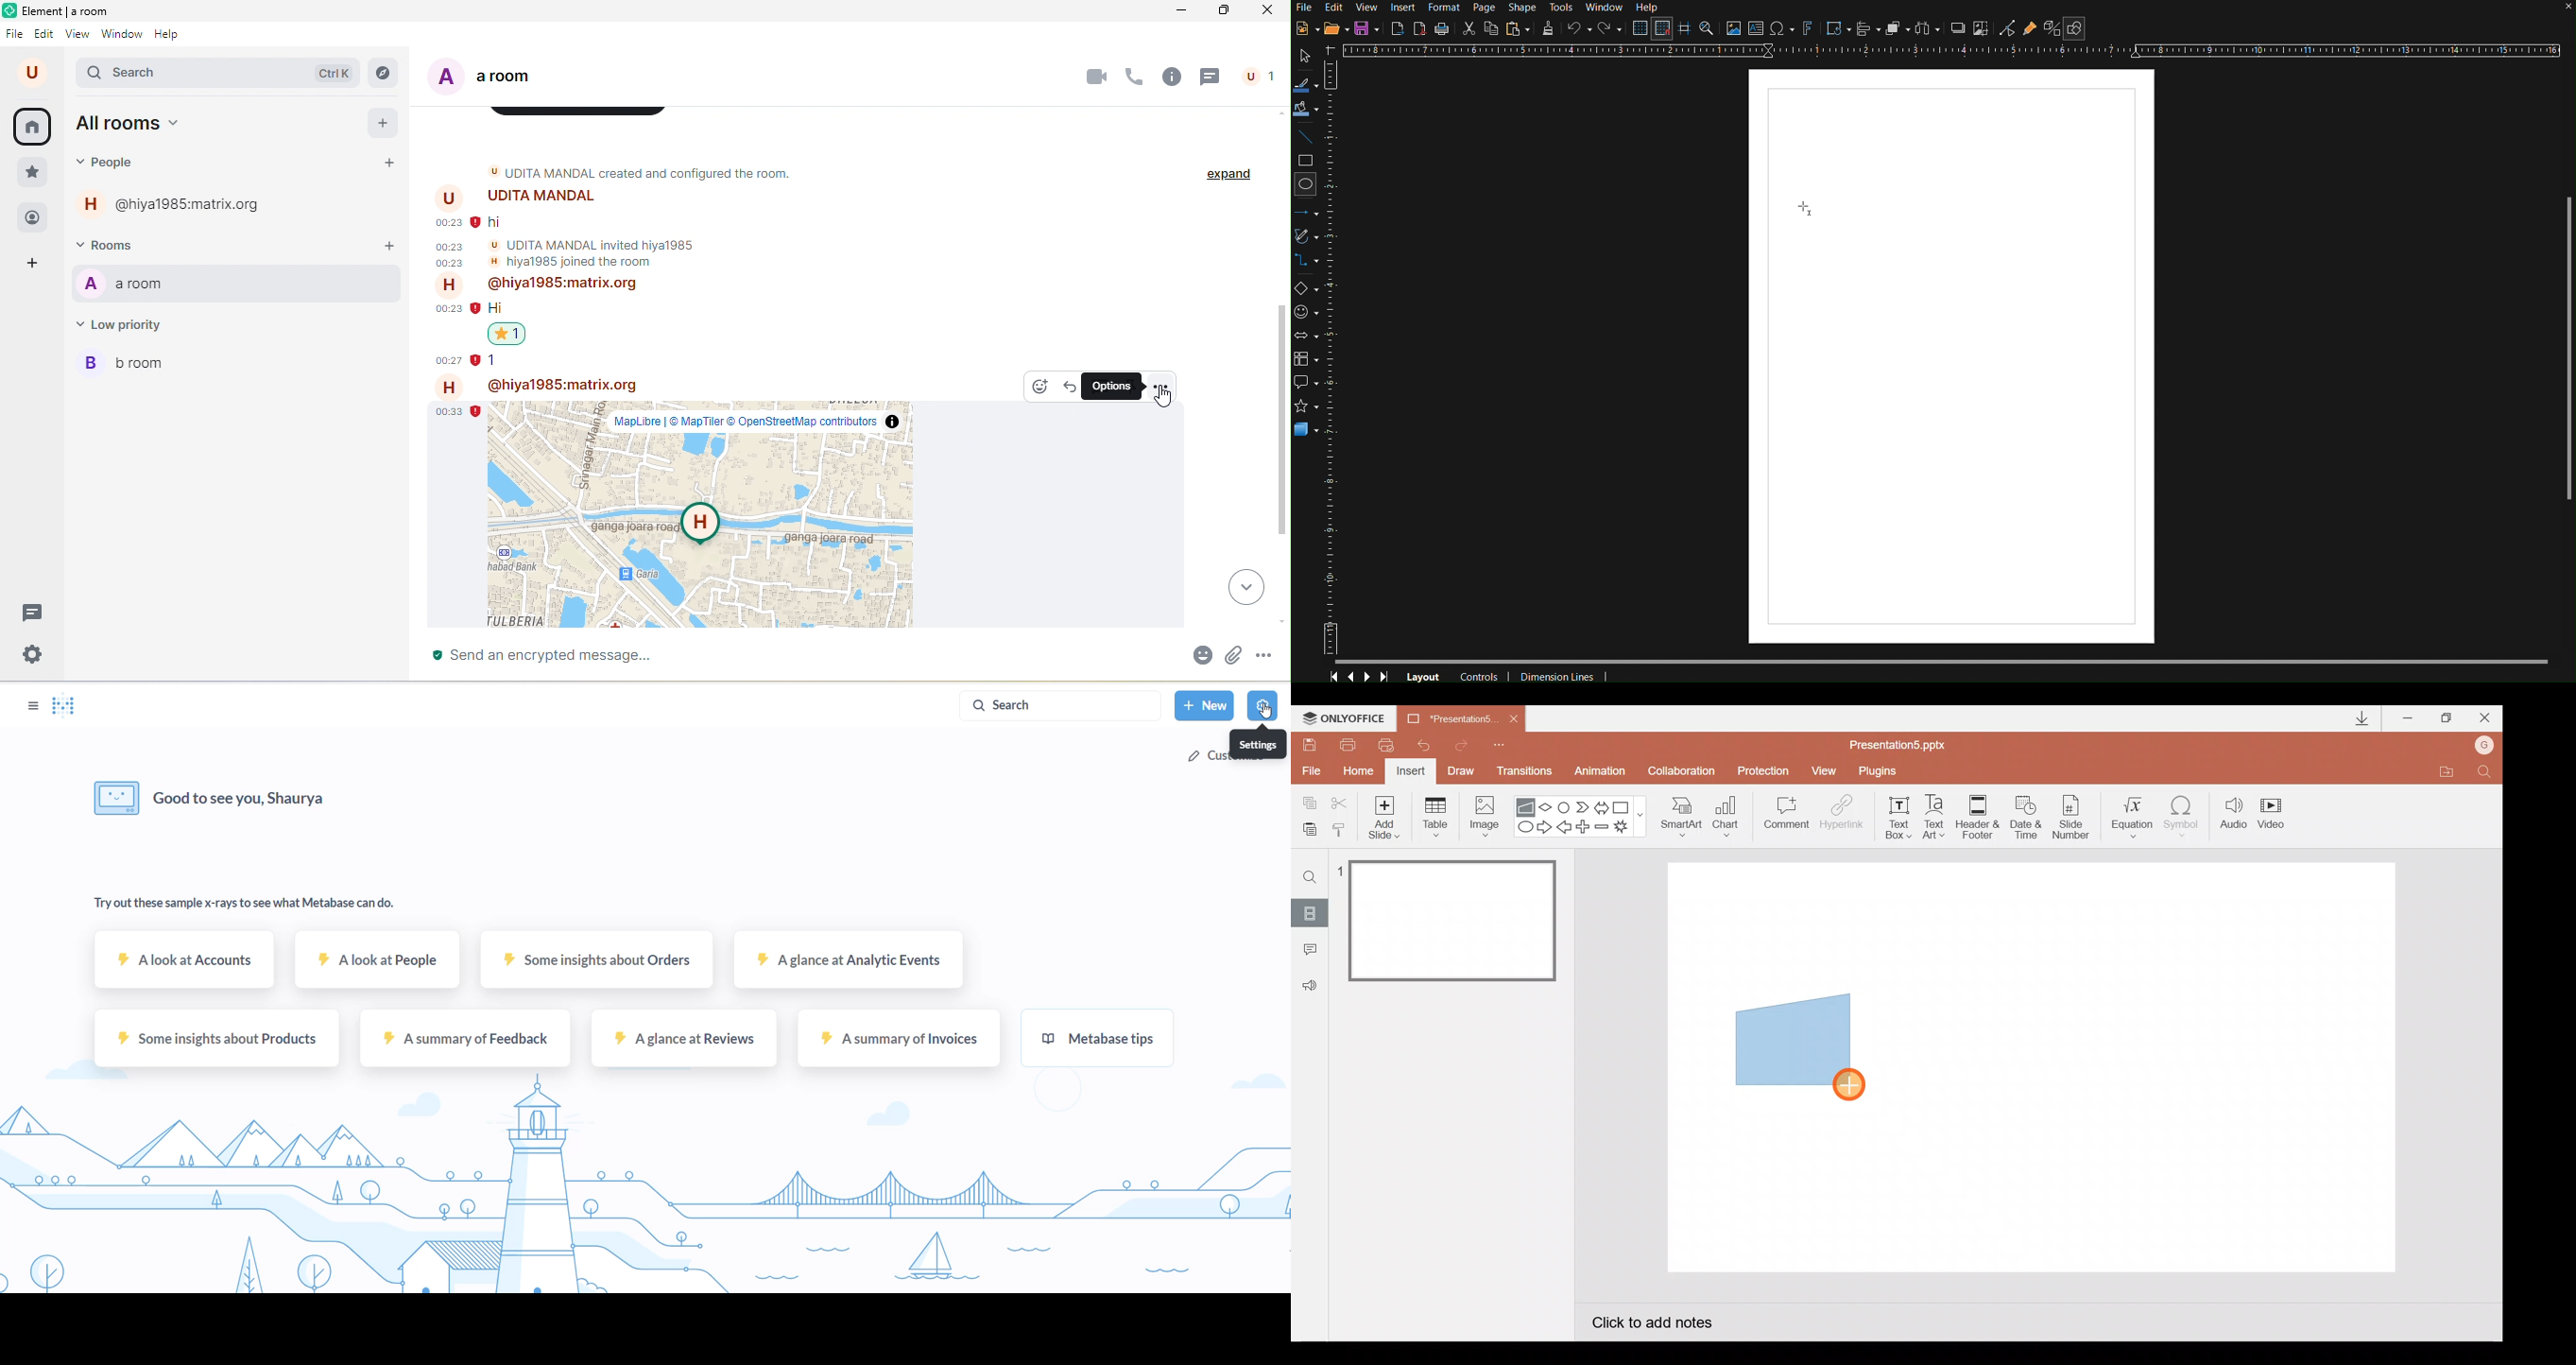 This screenshot has width=2576, height=1372. Describe the element at coordinates (1310, 212) in the screenshot. I see `Lines and Arrows` at that location.